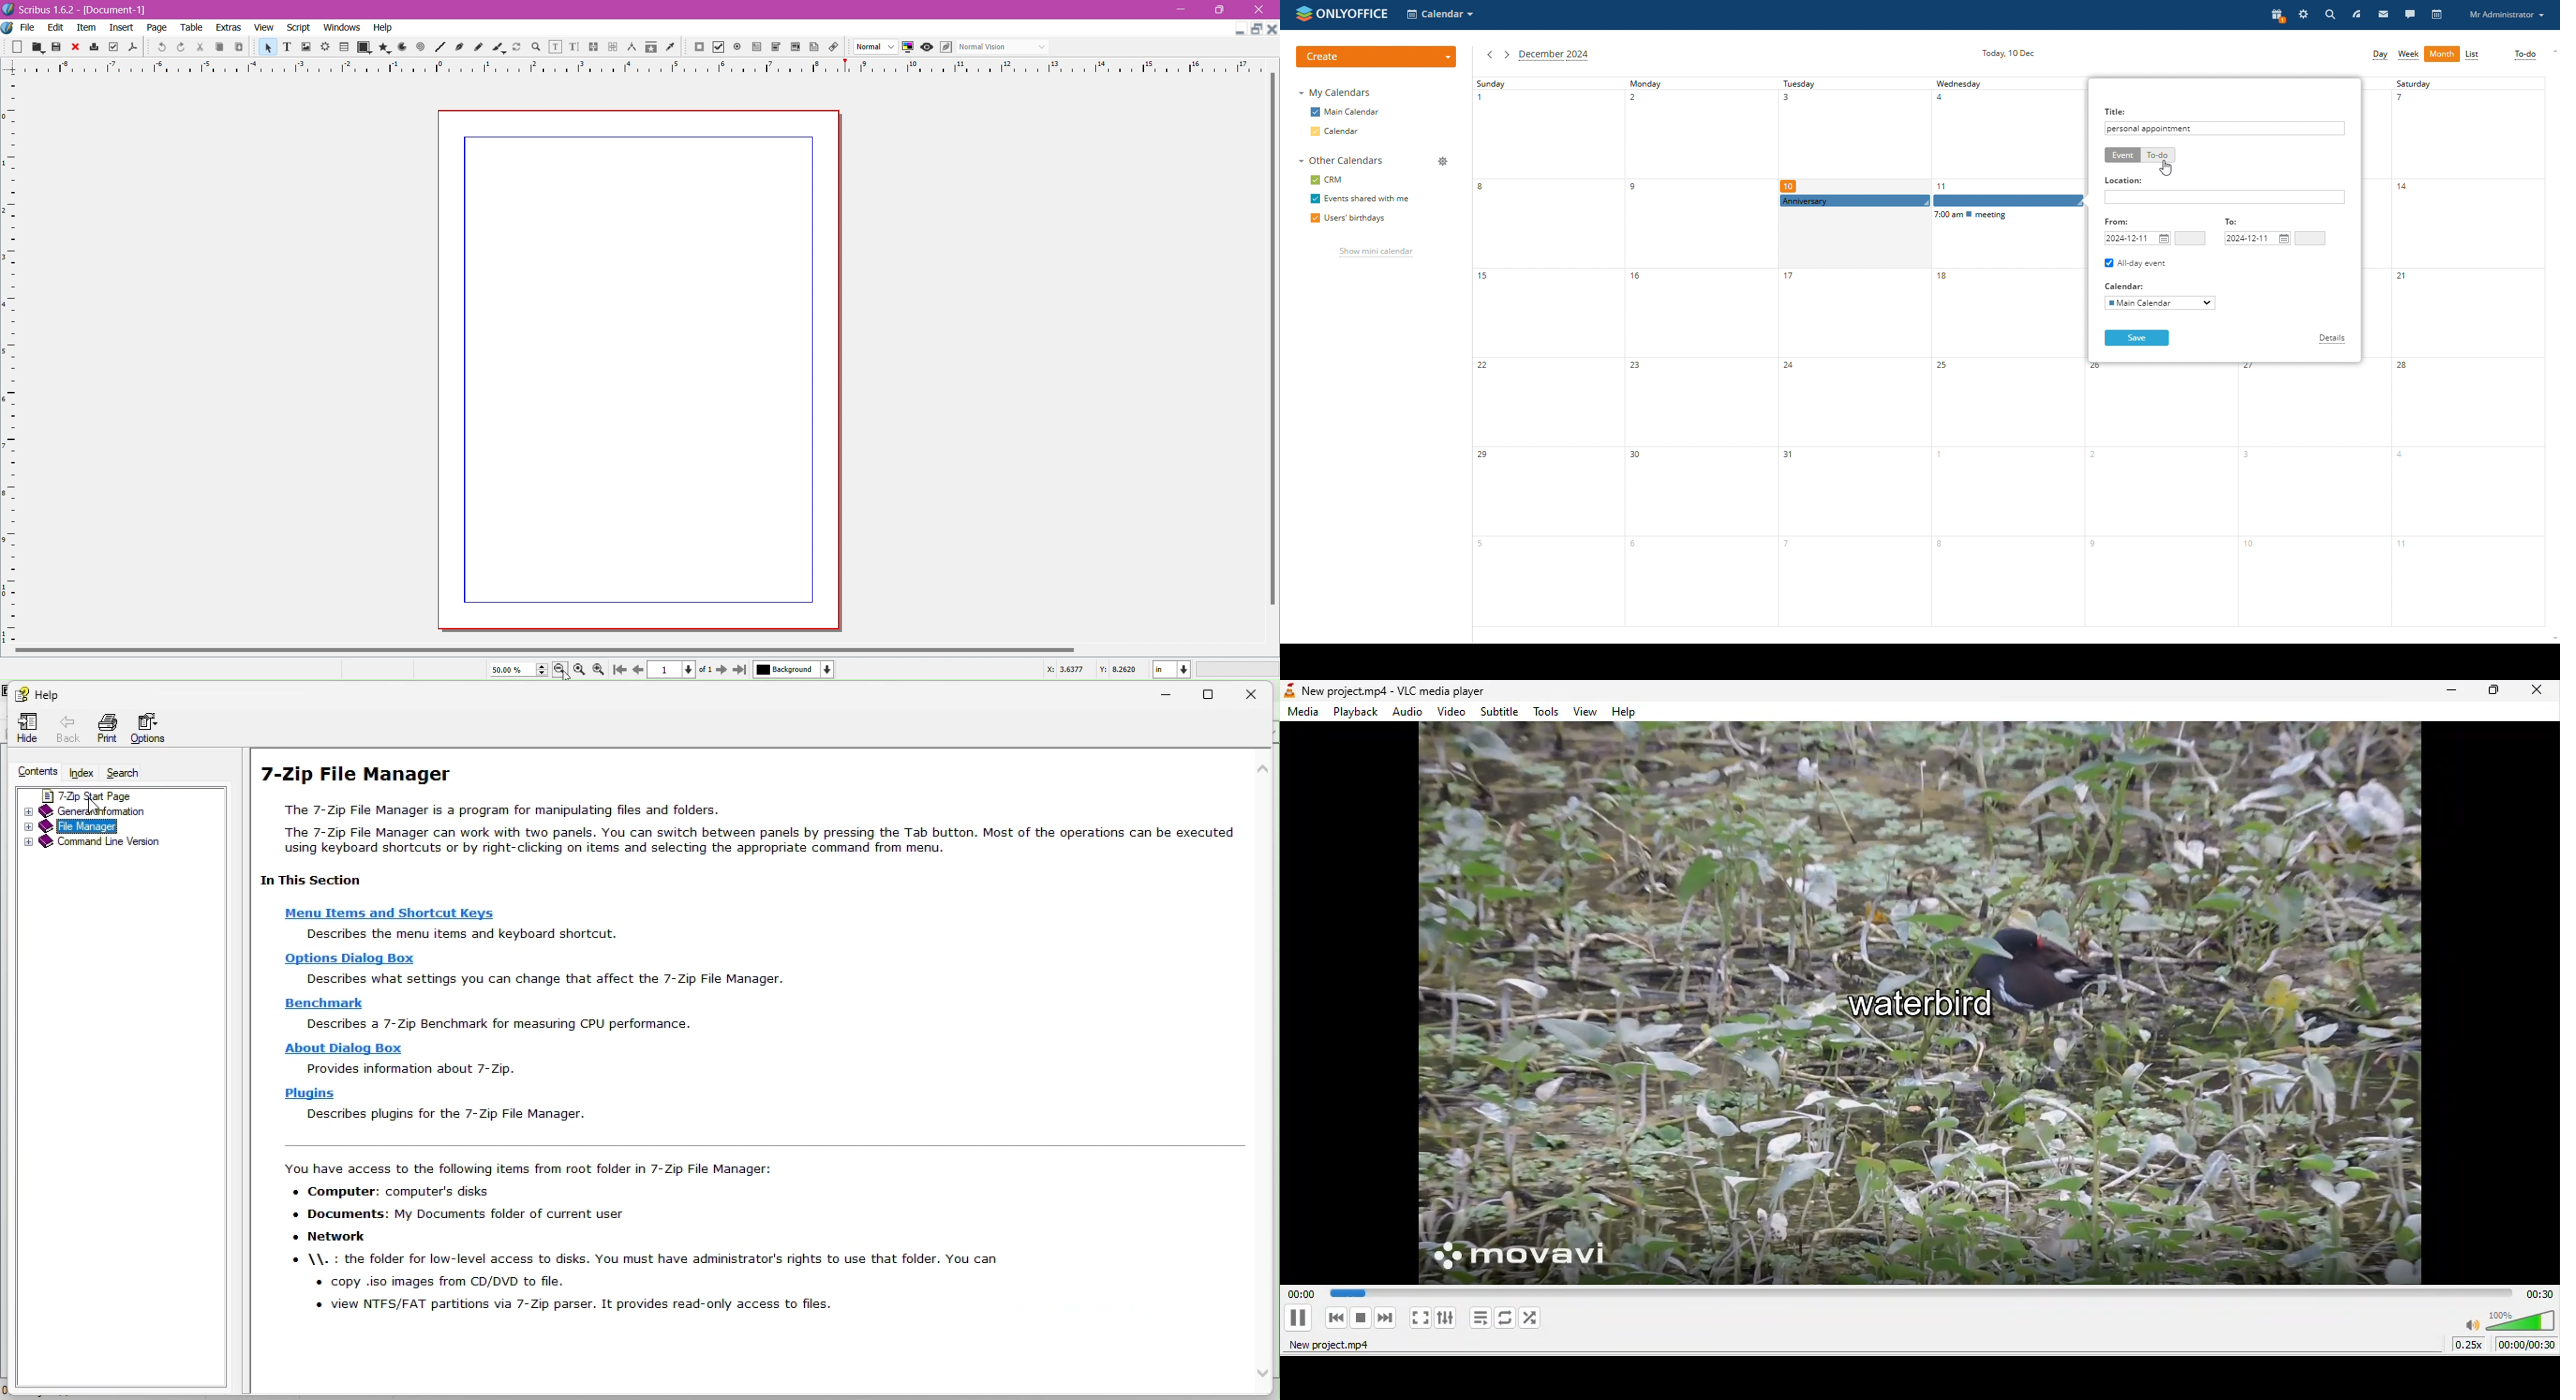 The image size is (2576, 1400). Describe the element at coordinates (639, 371) in the screenshot. I see `Current Page Zoom level reduced to 50%` at that location.